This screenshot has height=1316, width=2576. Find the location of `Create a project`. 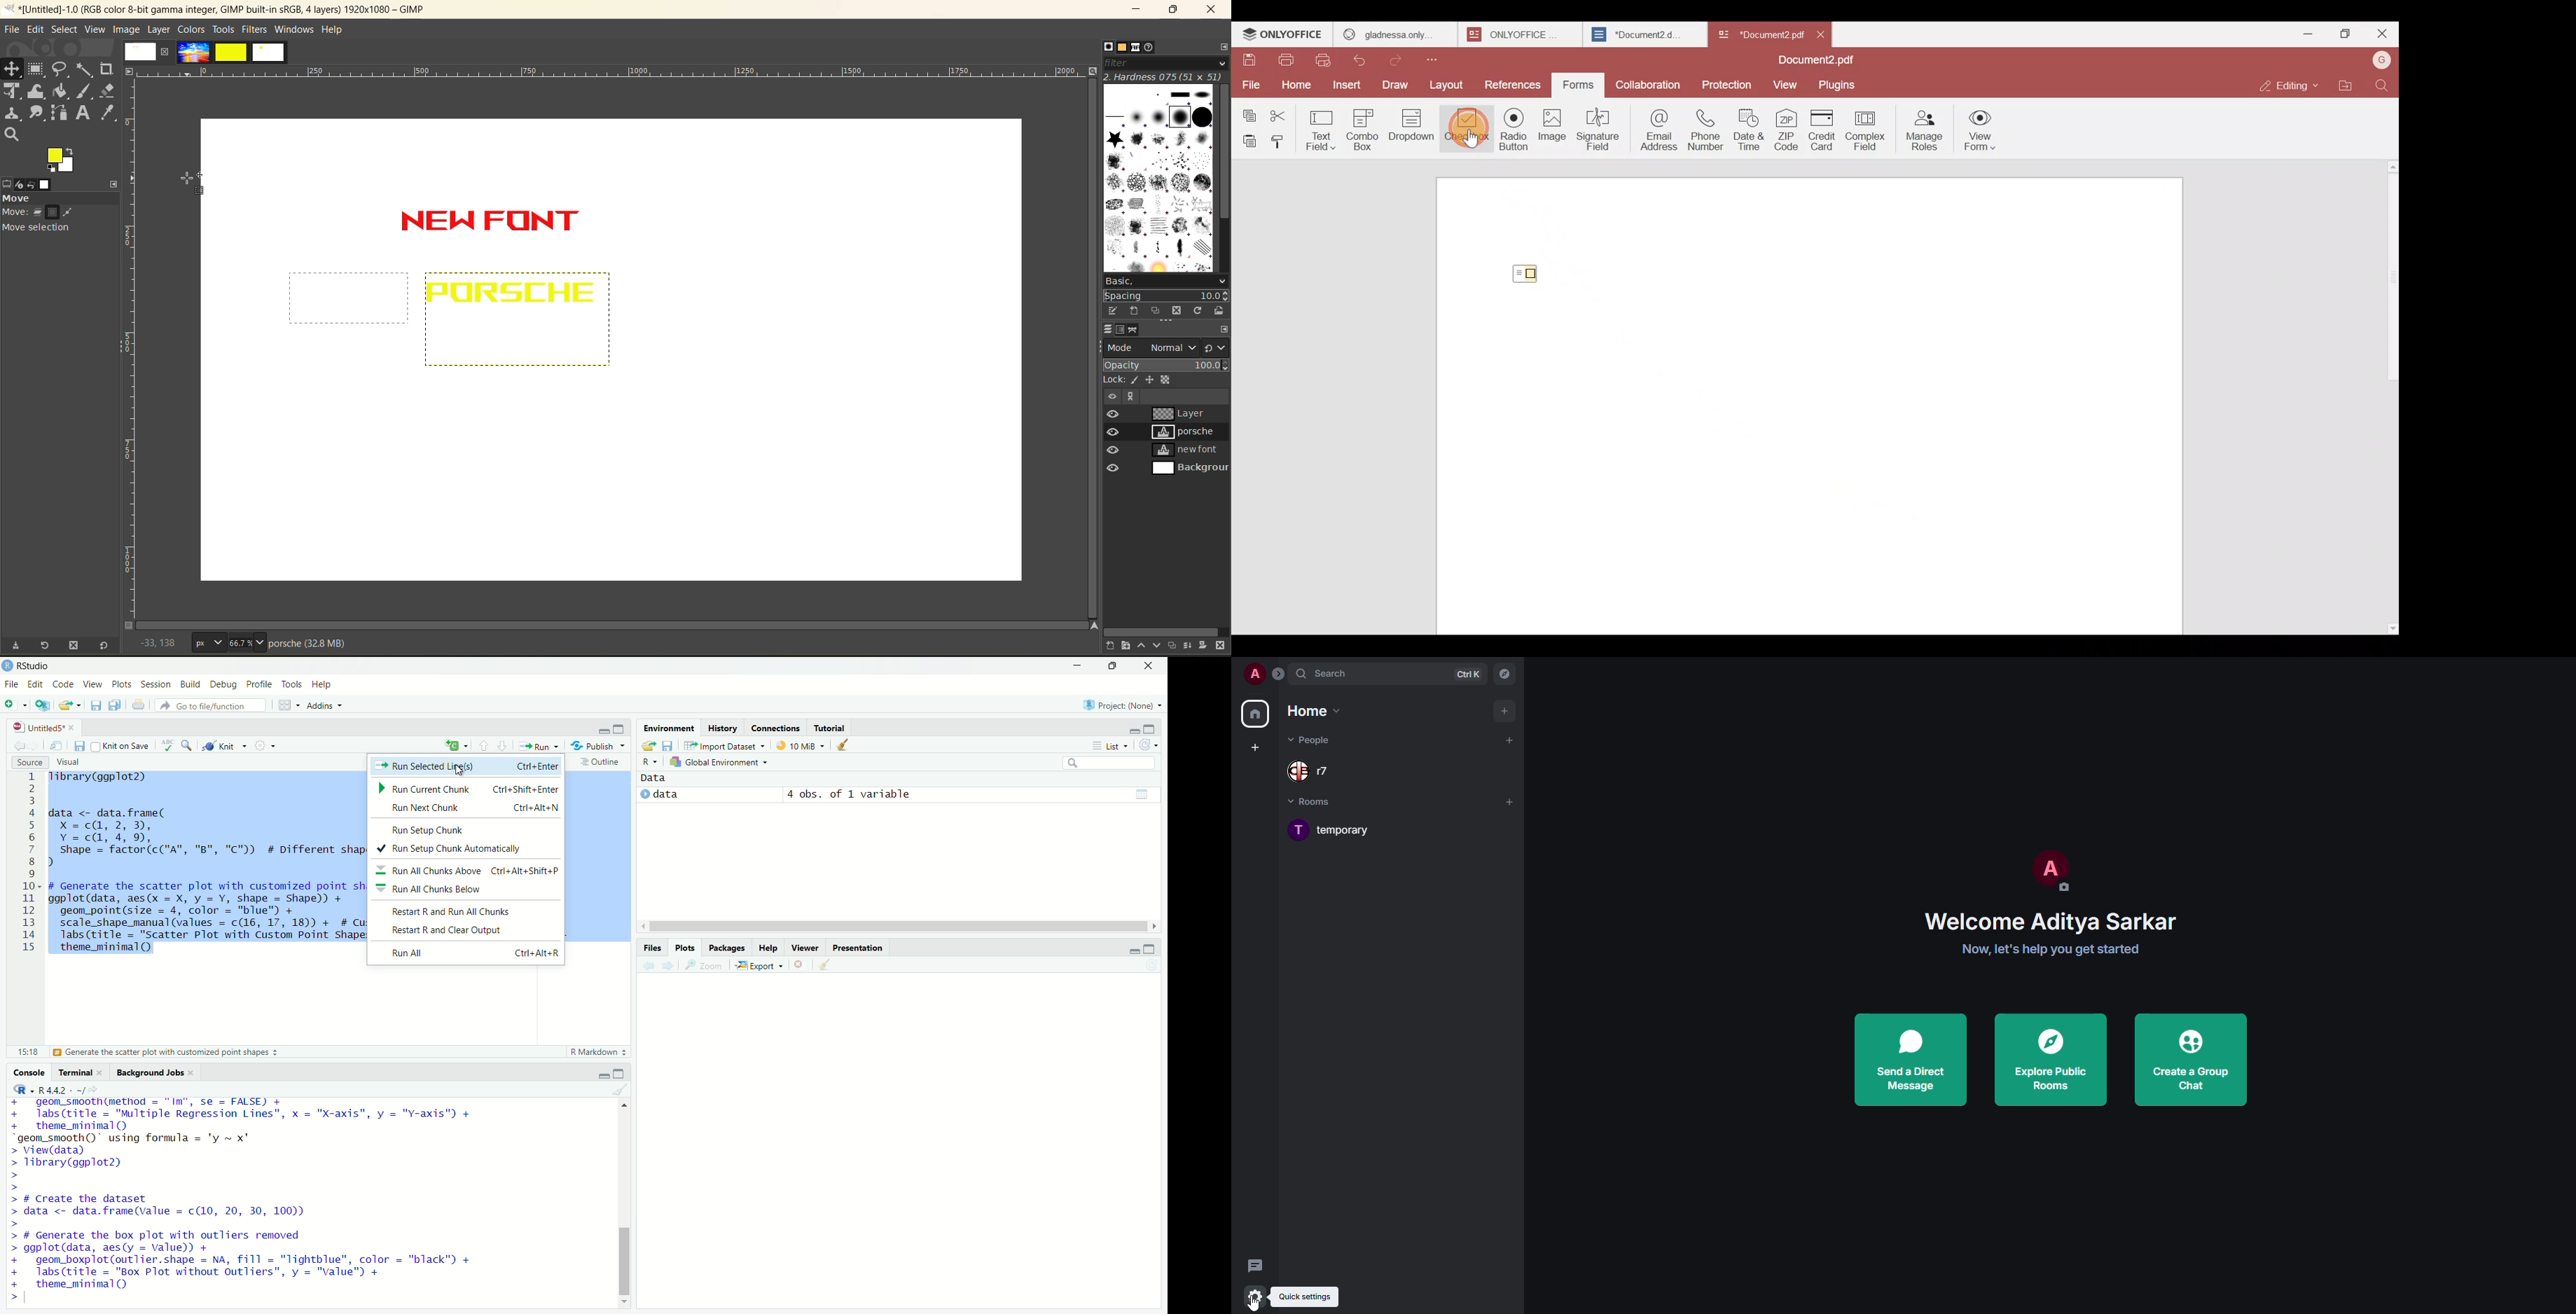

Create a project is located at coordinates (43, 704).